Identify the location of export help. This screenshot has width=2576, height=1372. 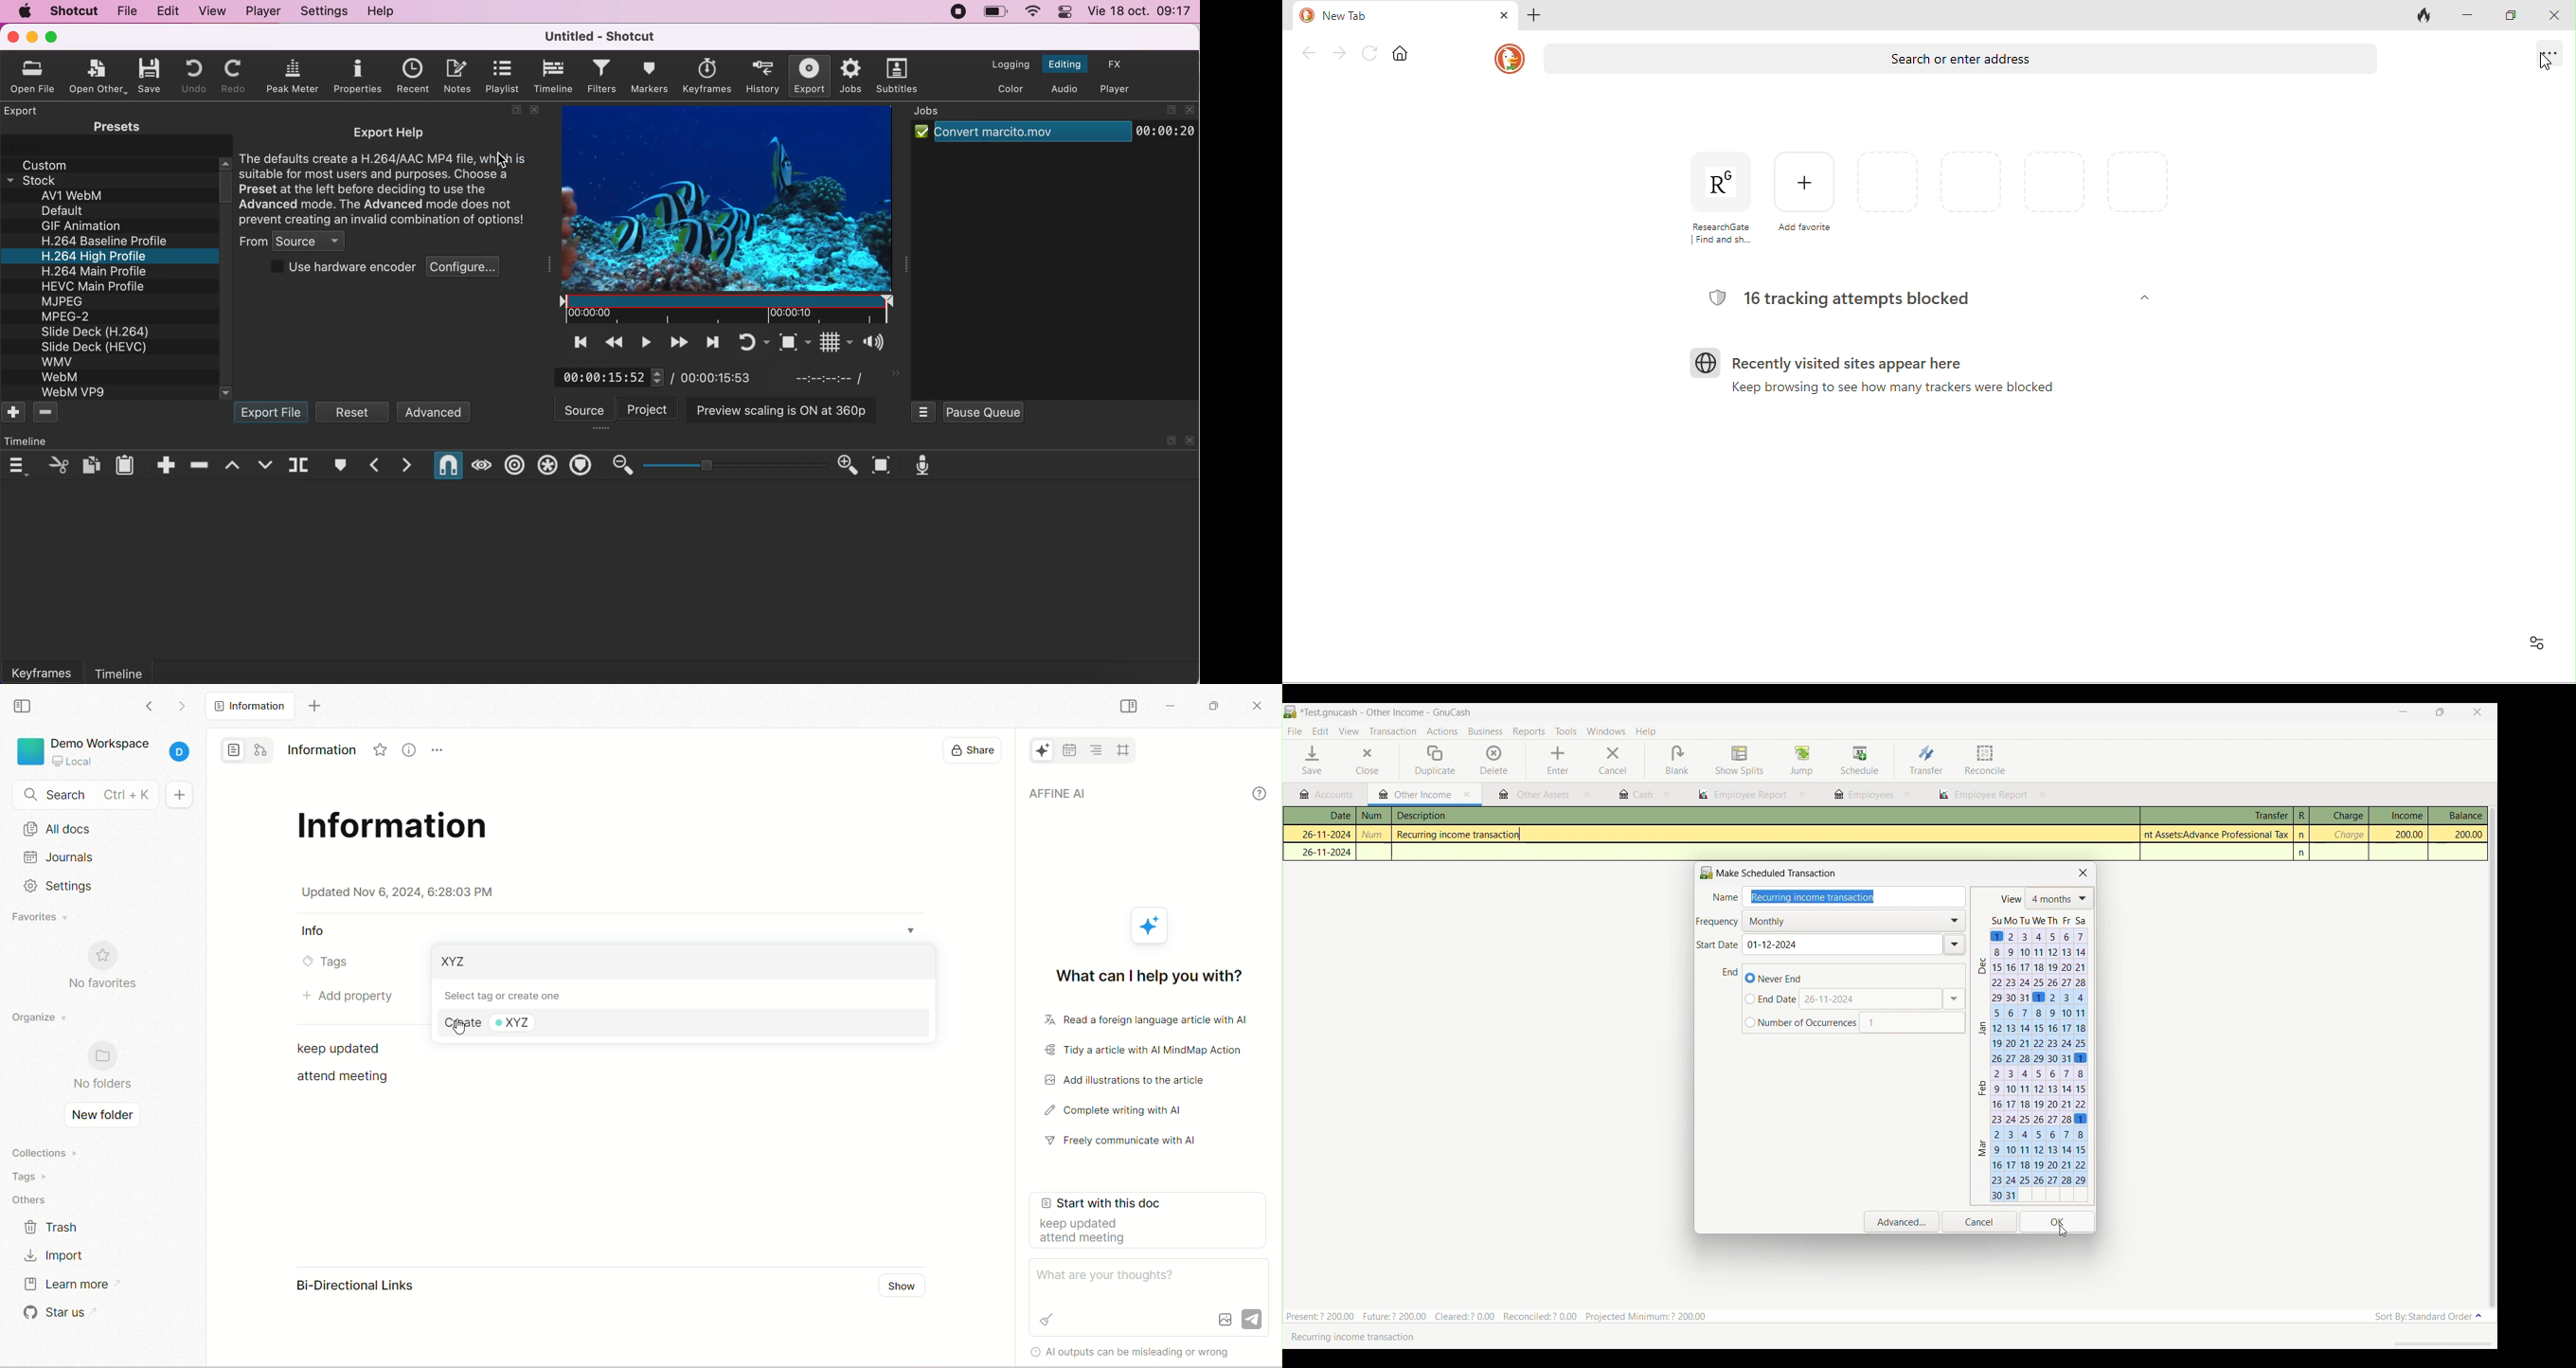
(387, 175).